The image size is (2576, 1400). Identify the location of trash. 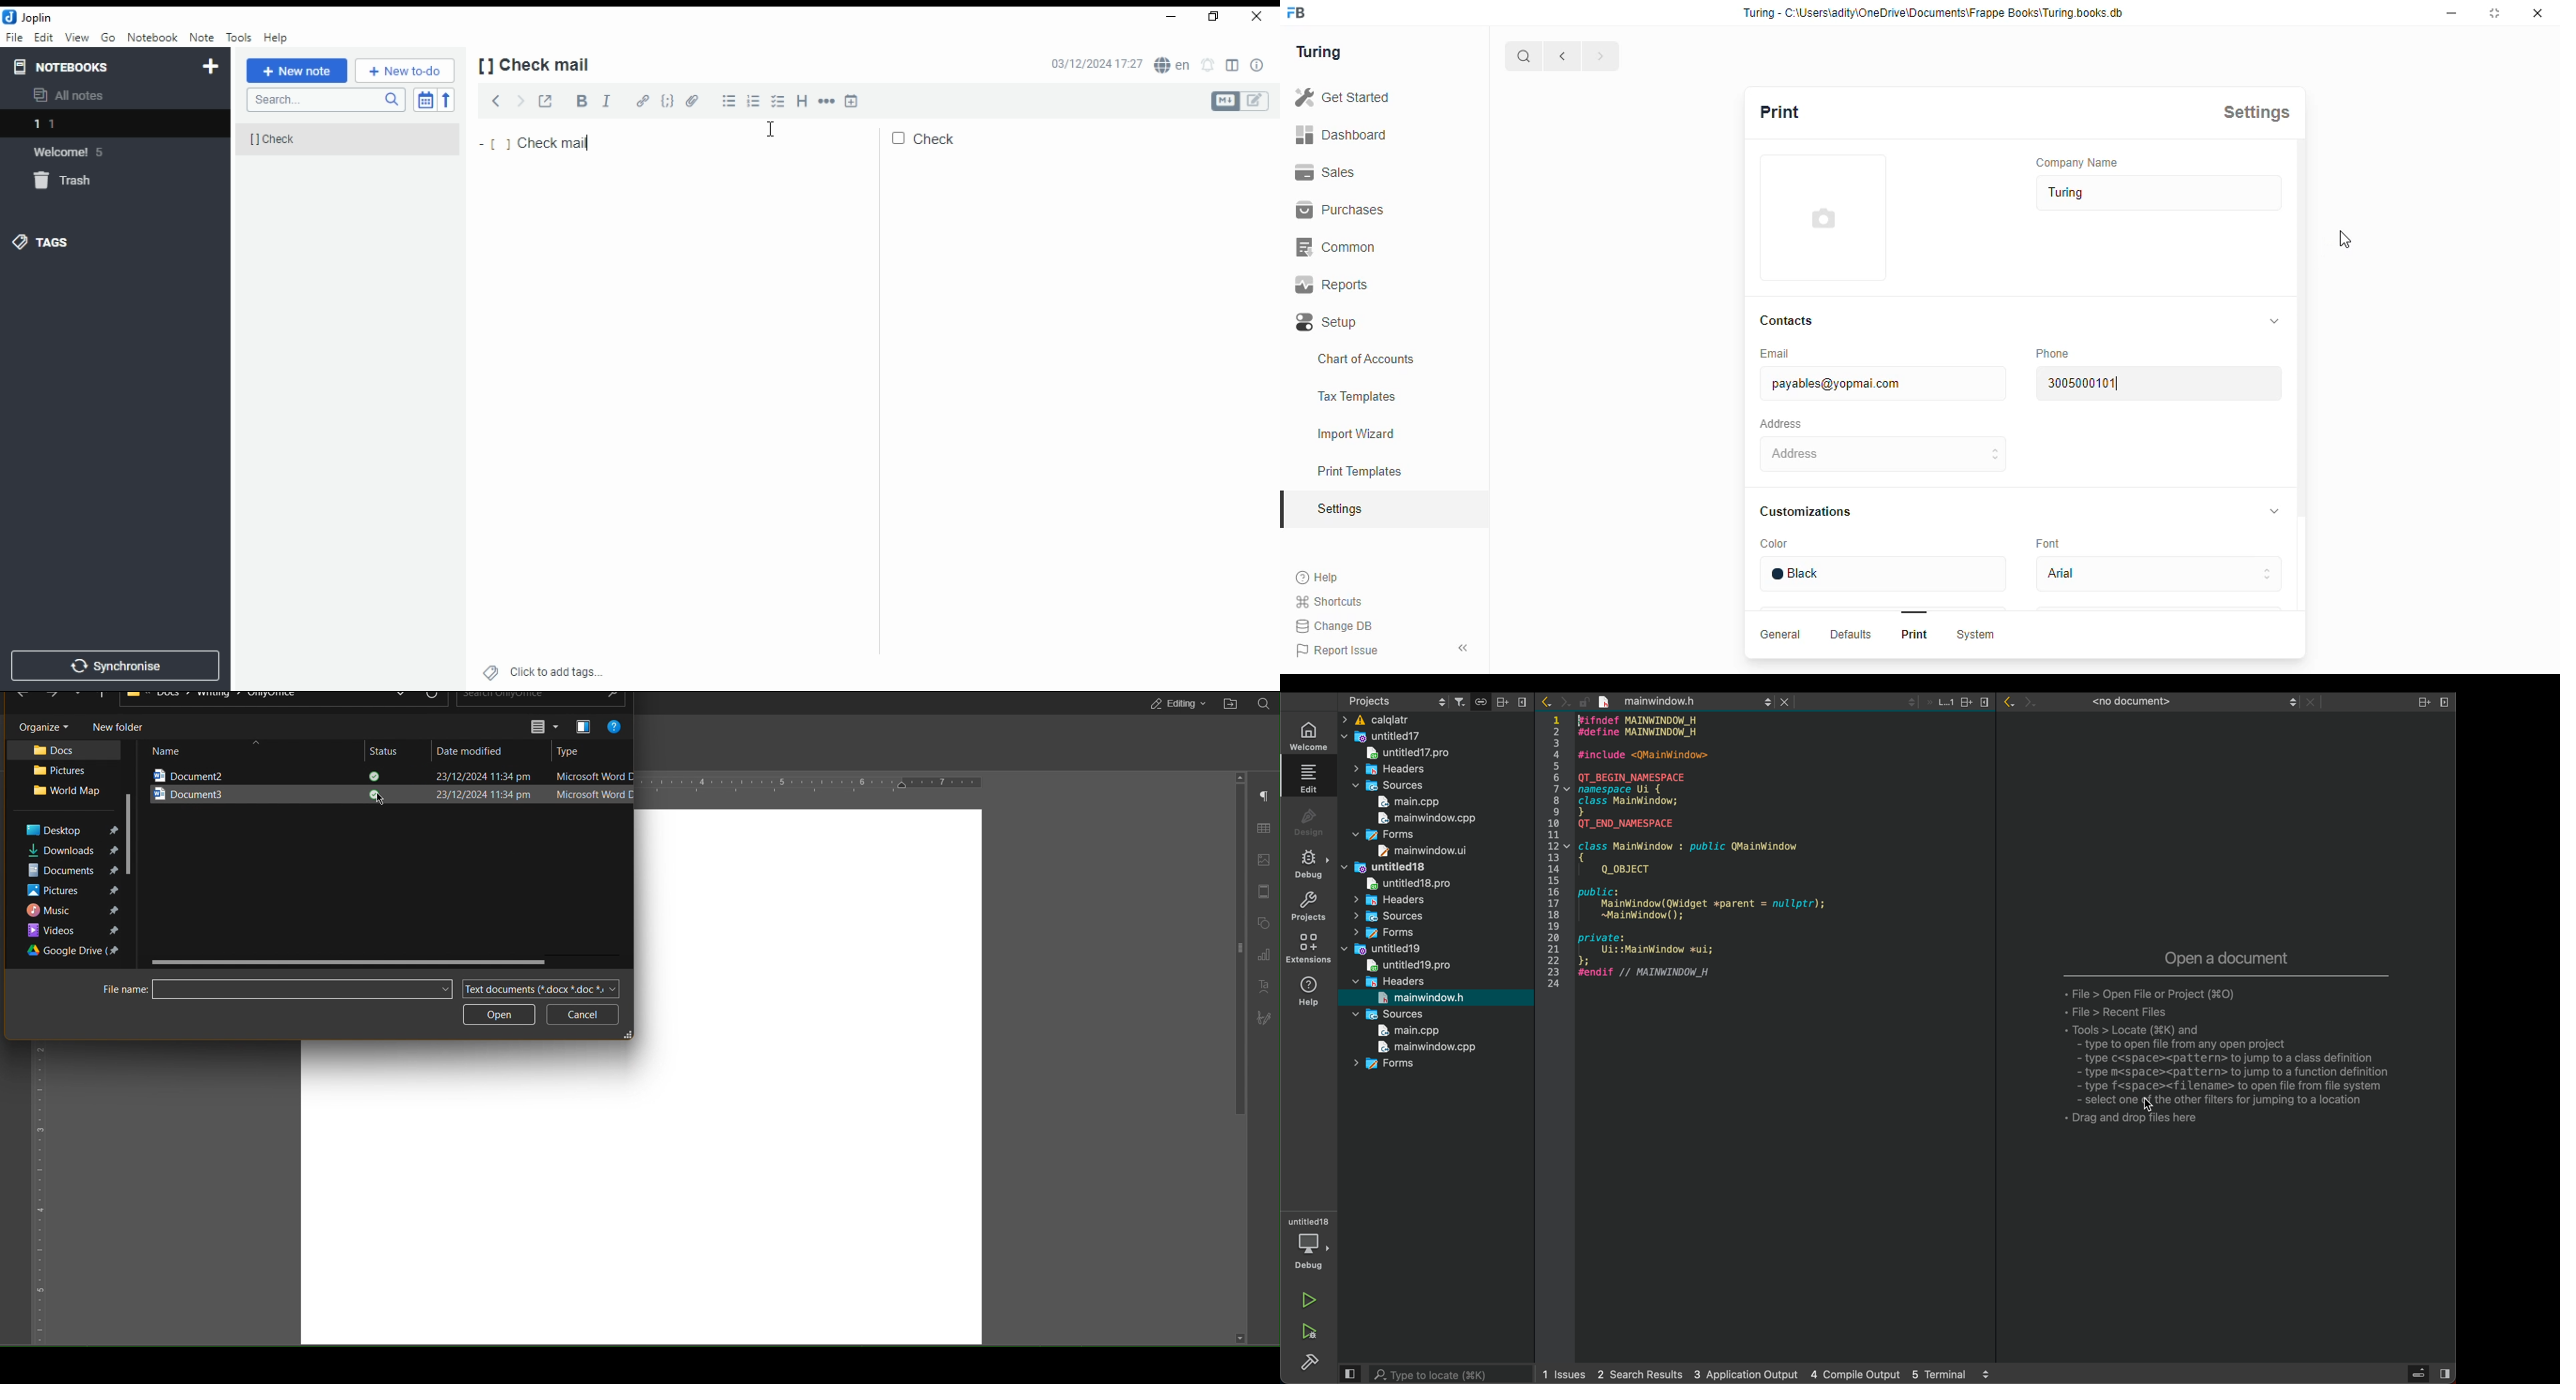
(64, 180).